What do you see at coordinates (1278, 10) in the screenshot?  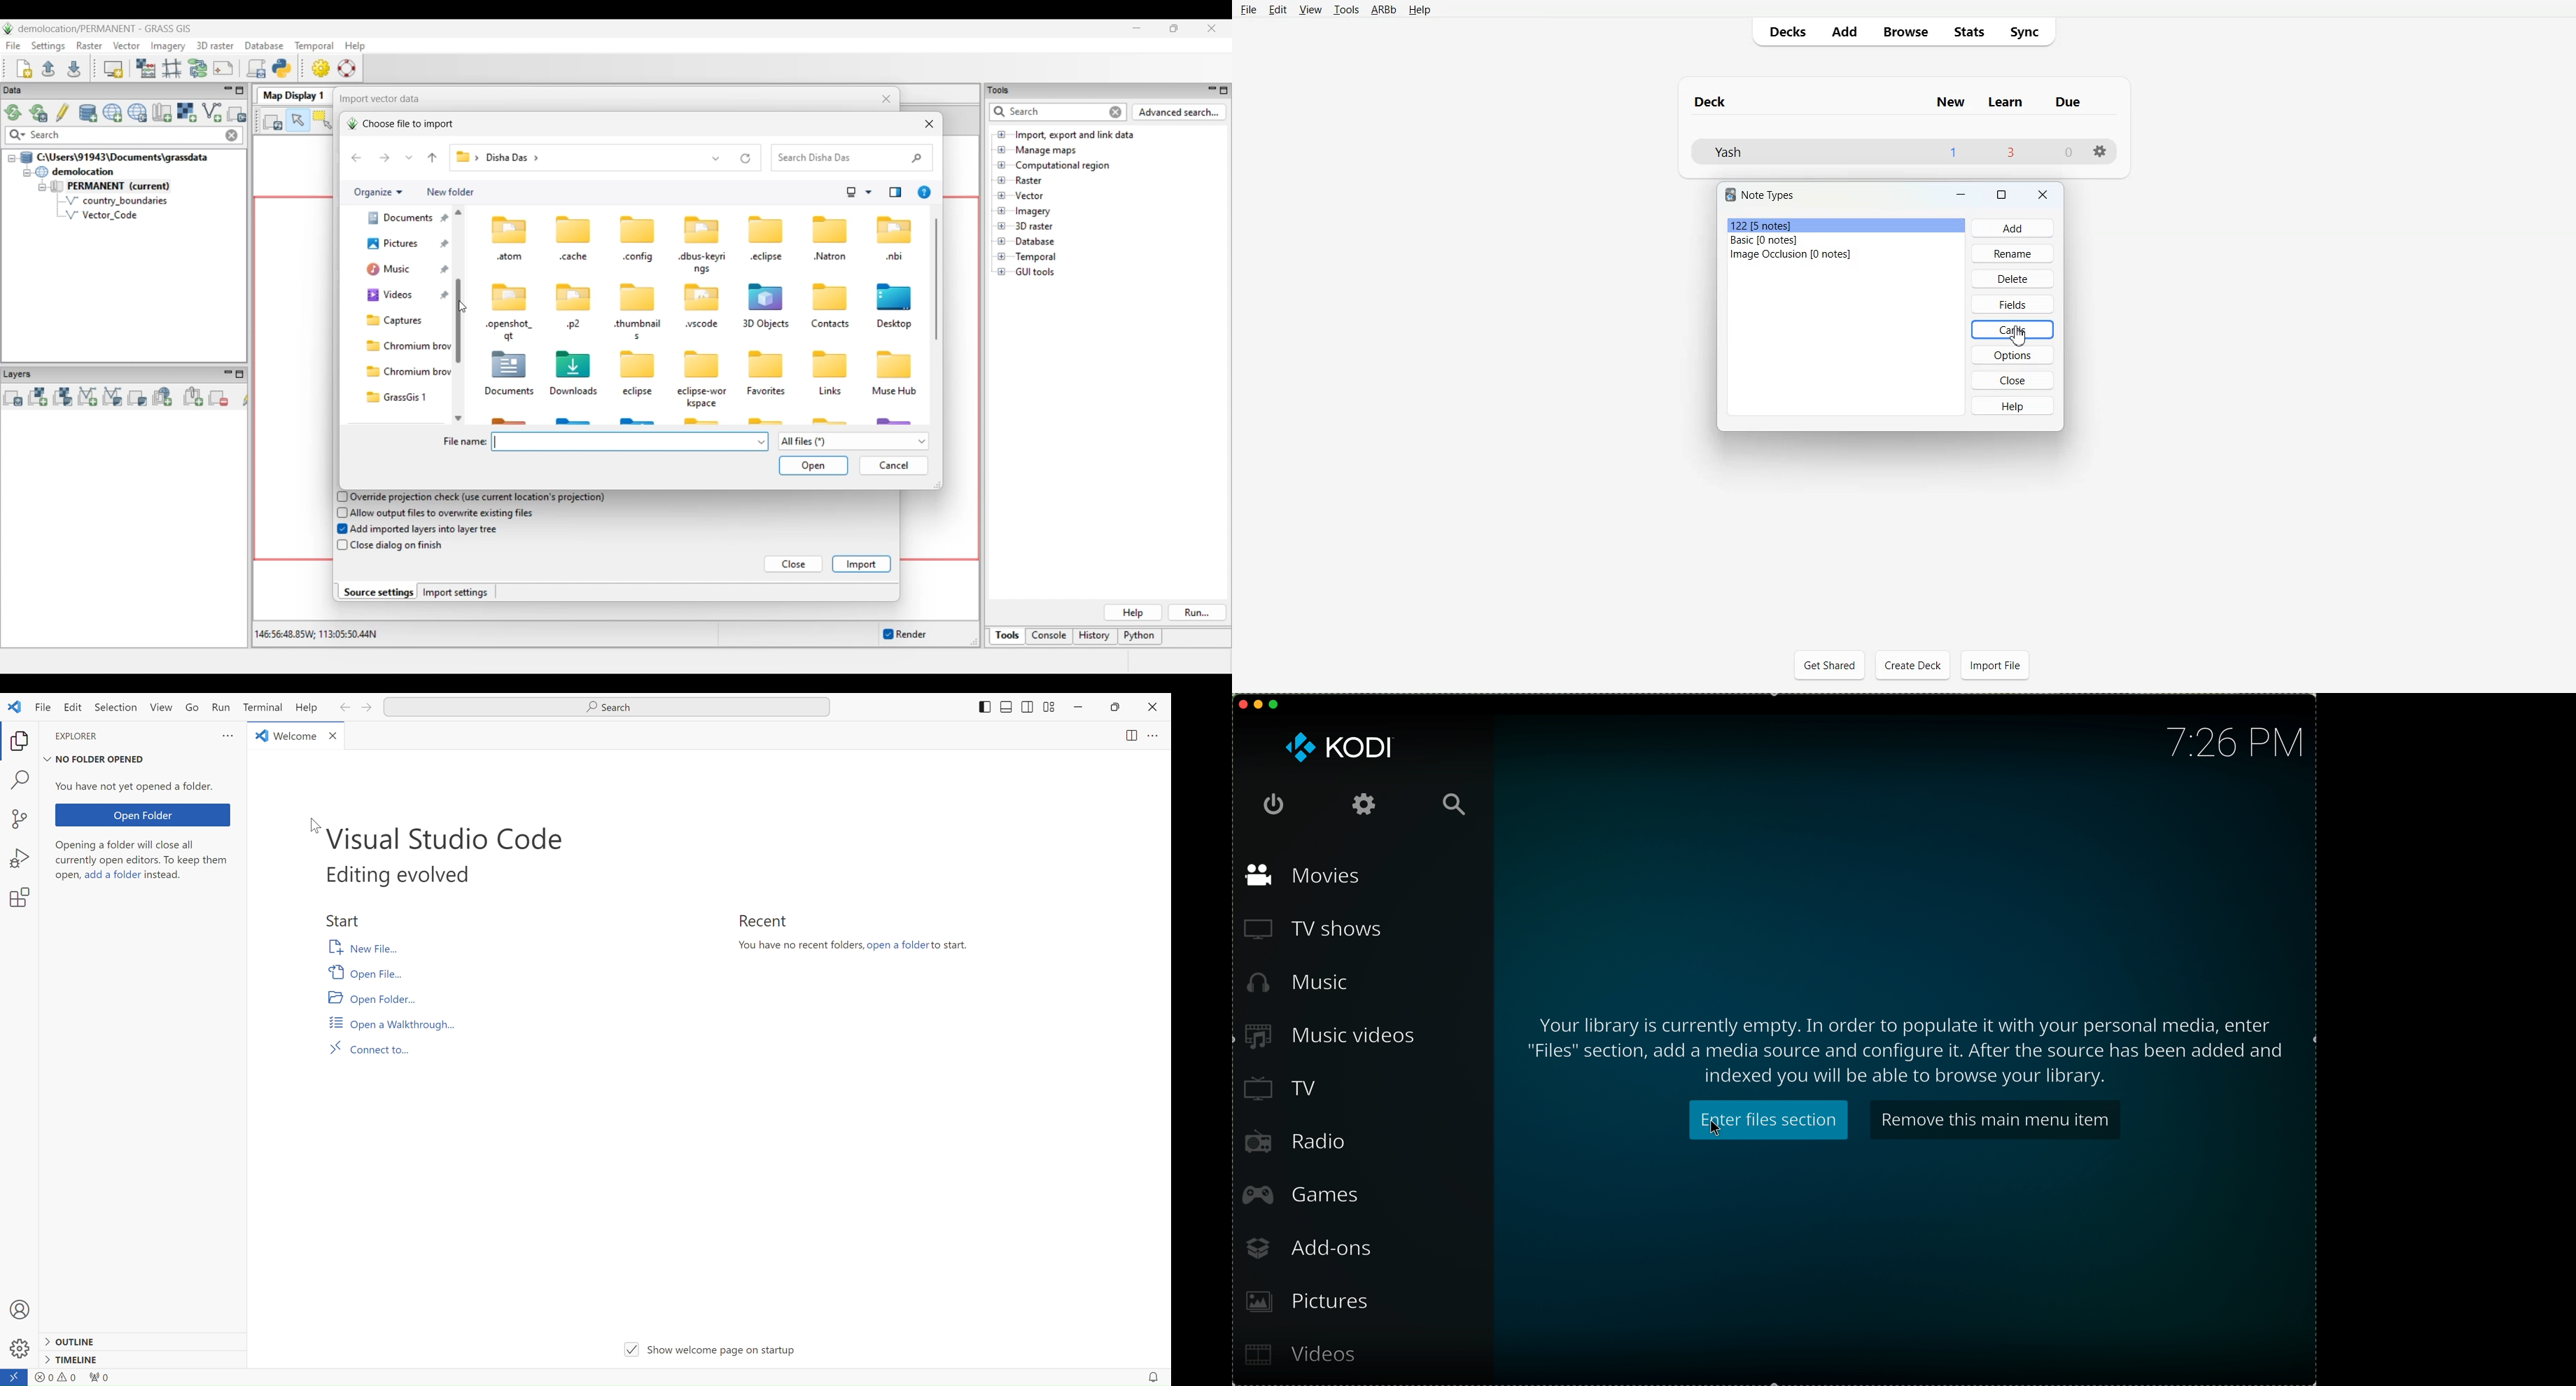 I see `Edit` at bounding box center [1278, 10].